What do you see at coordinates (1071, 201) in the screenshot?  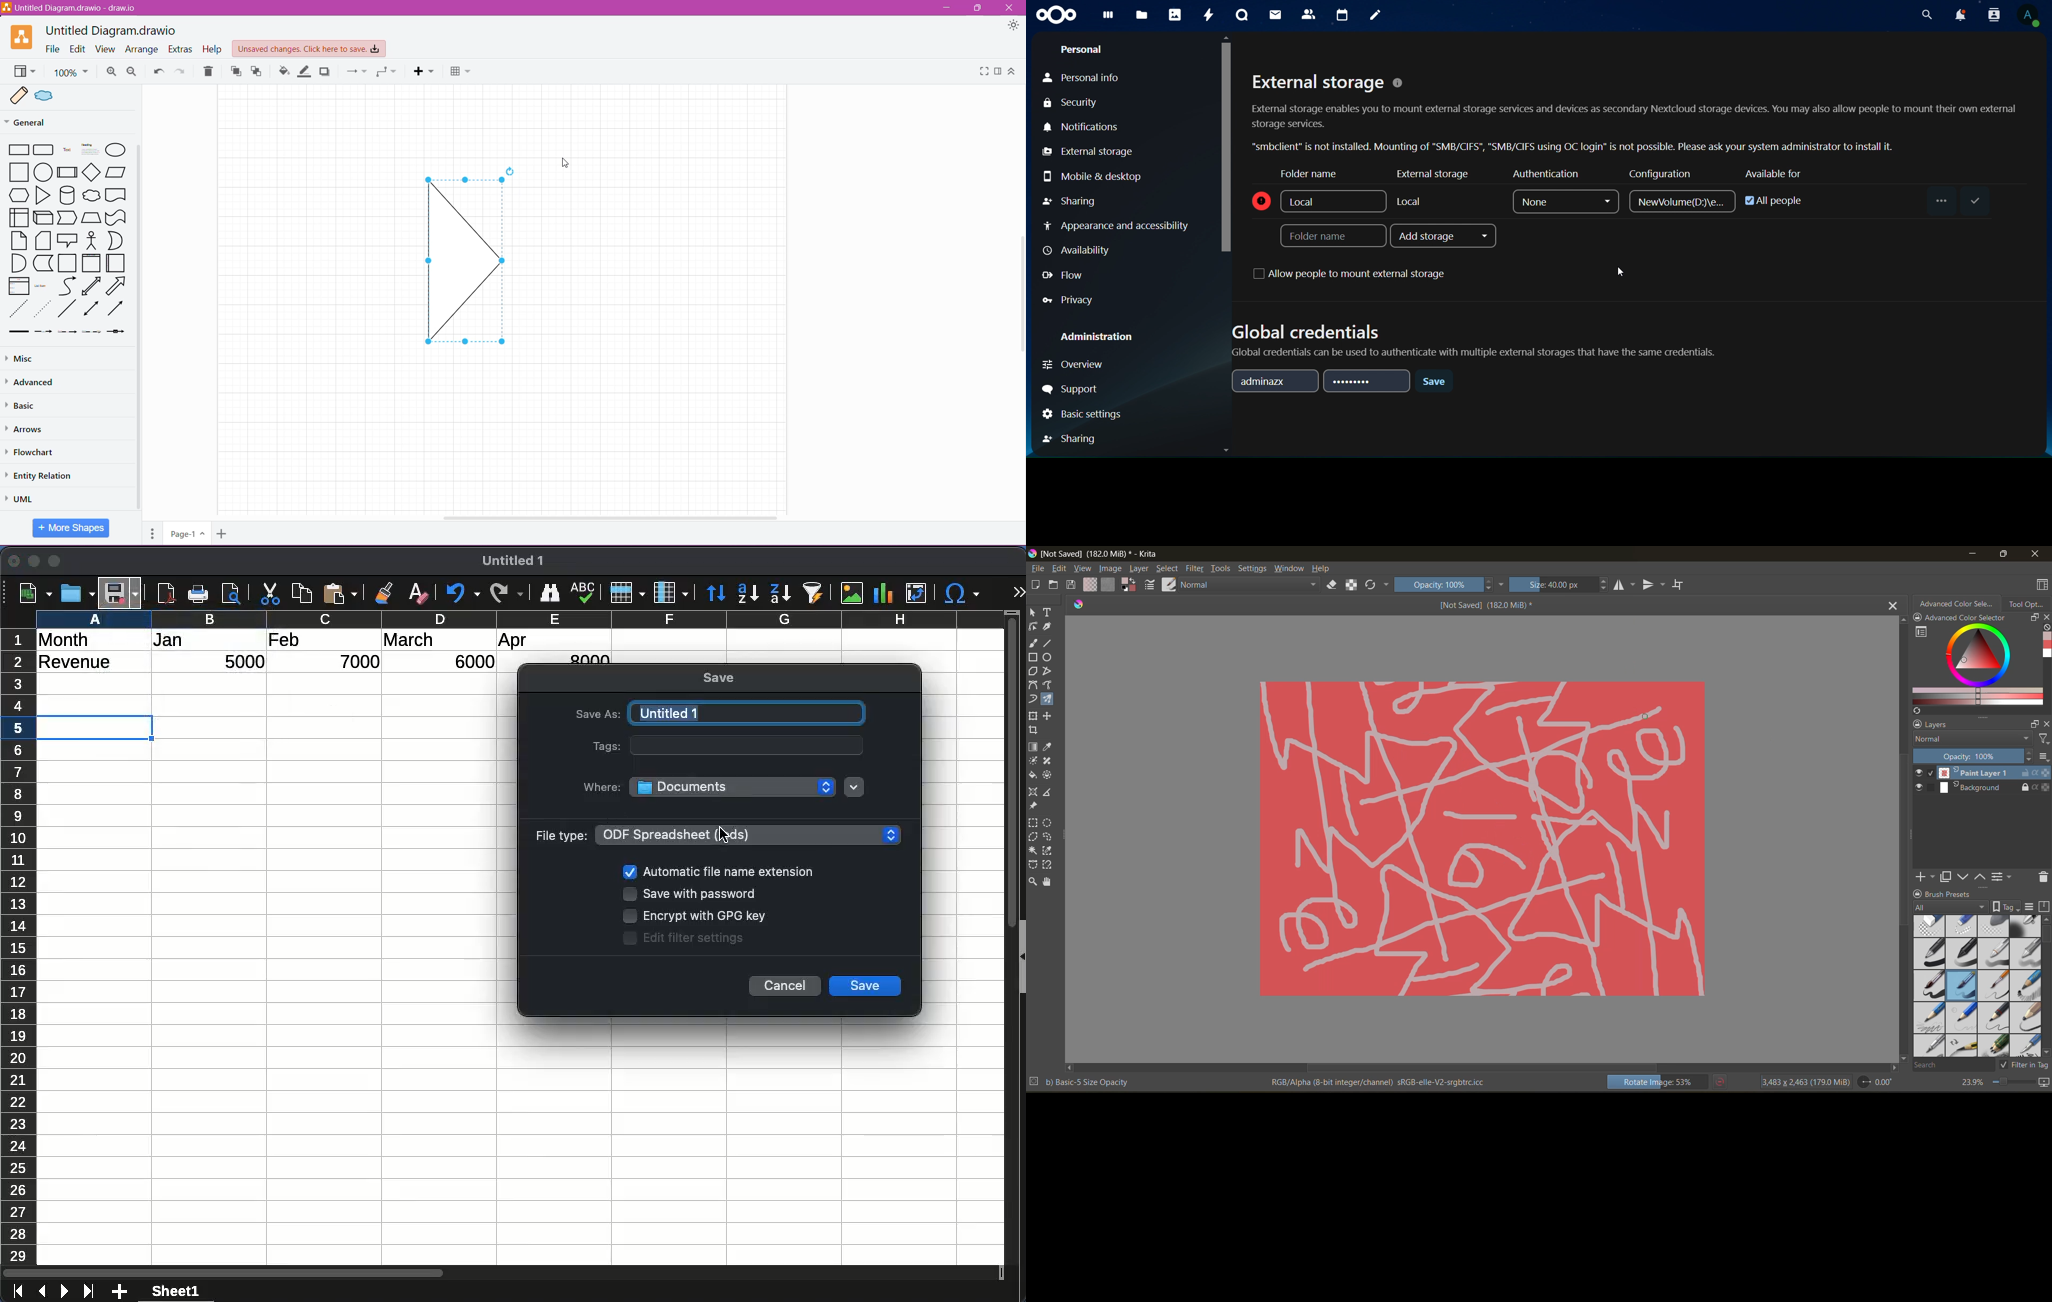 I see `sharing` at bounding box center [1071, 201].